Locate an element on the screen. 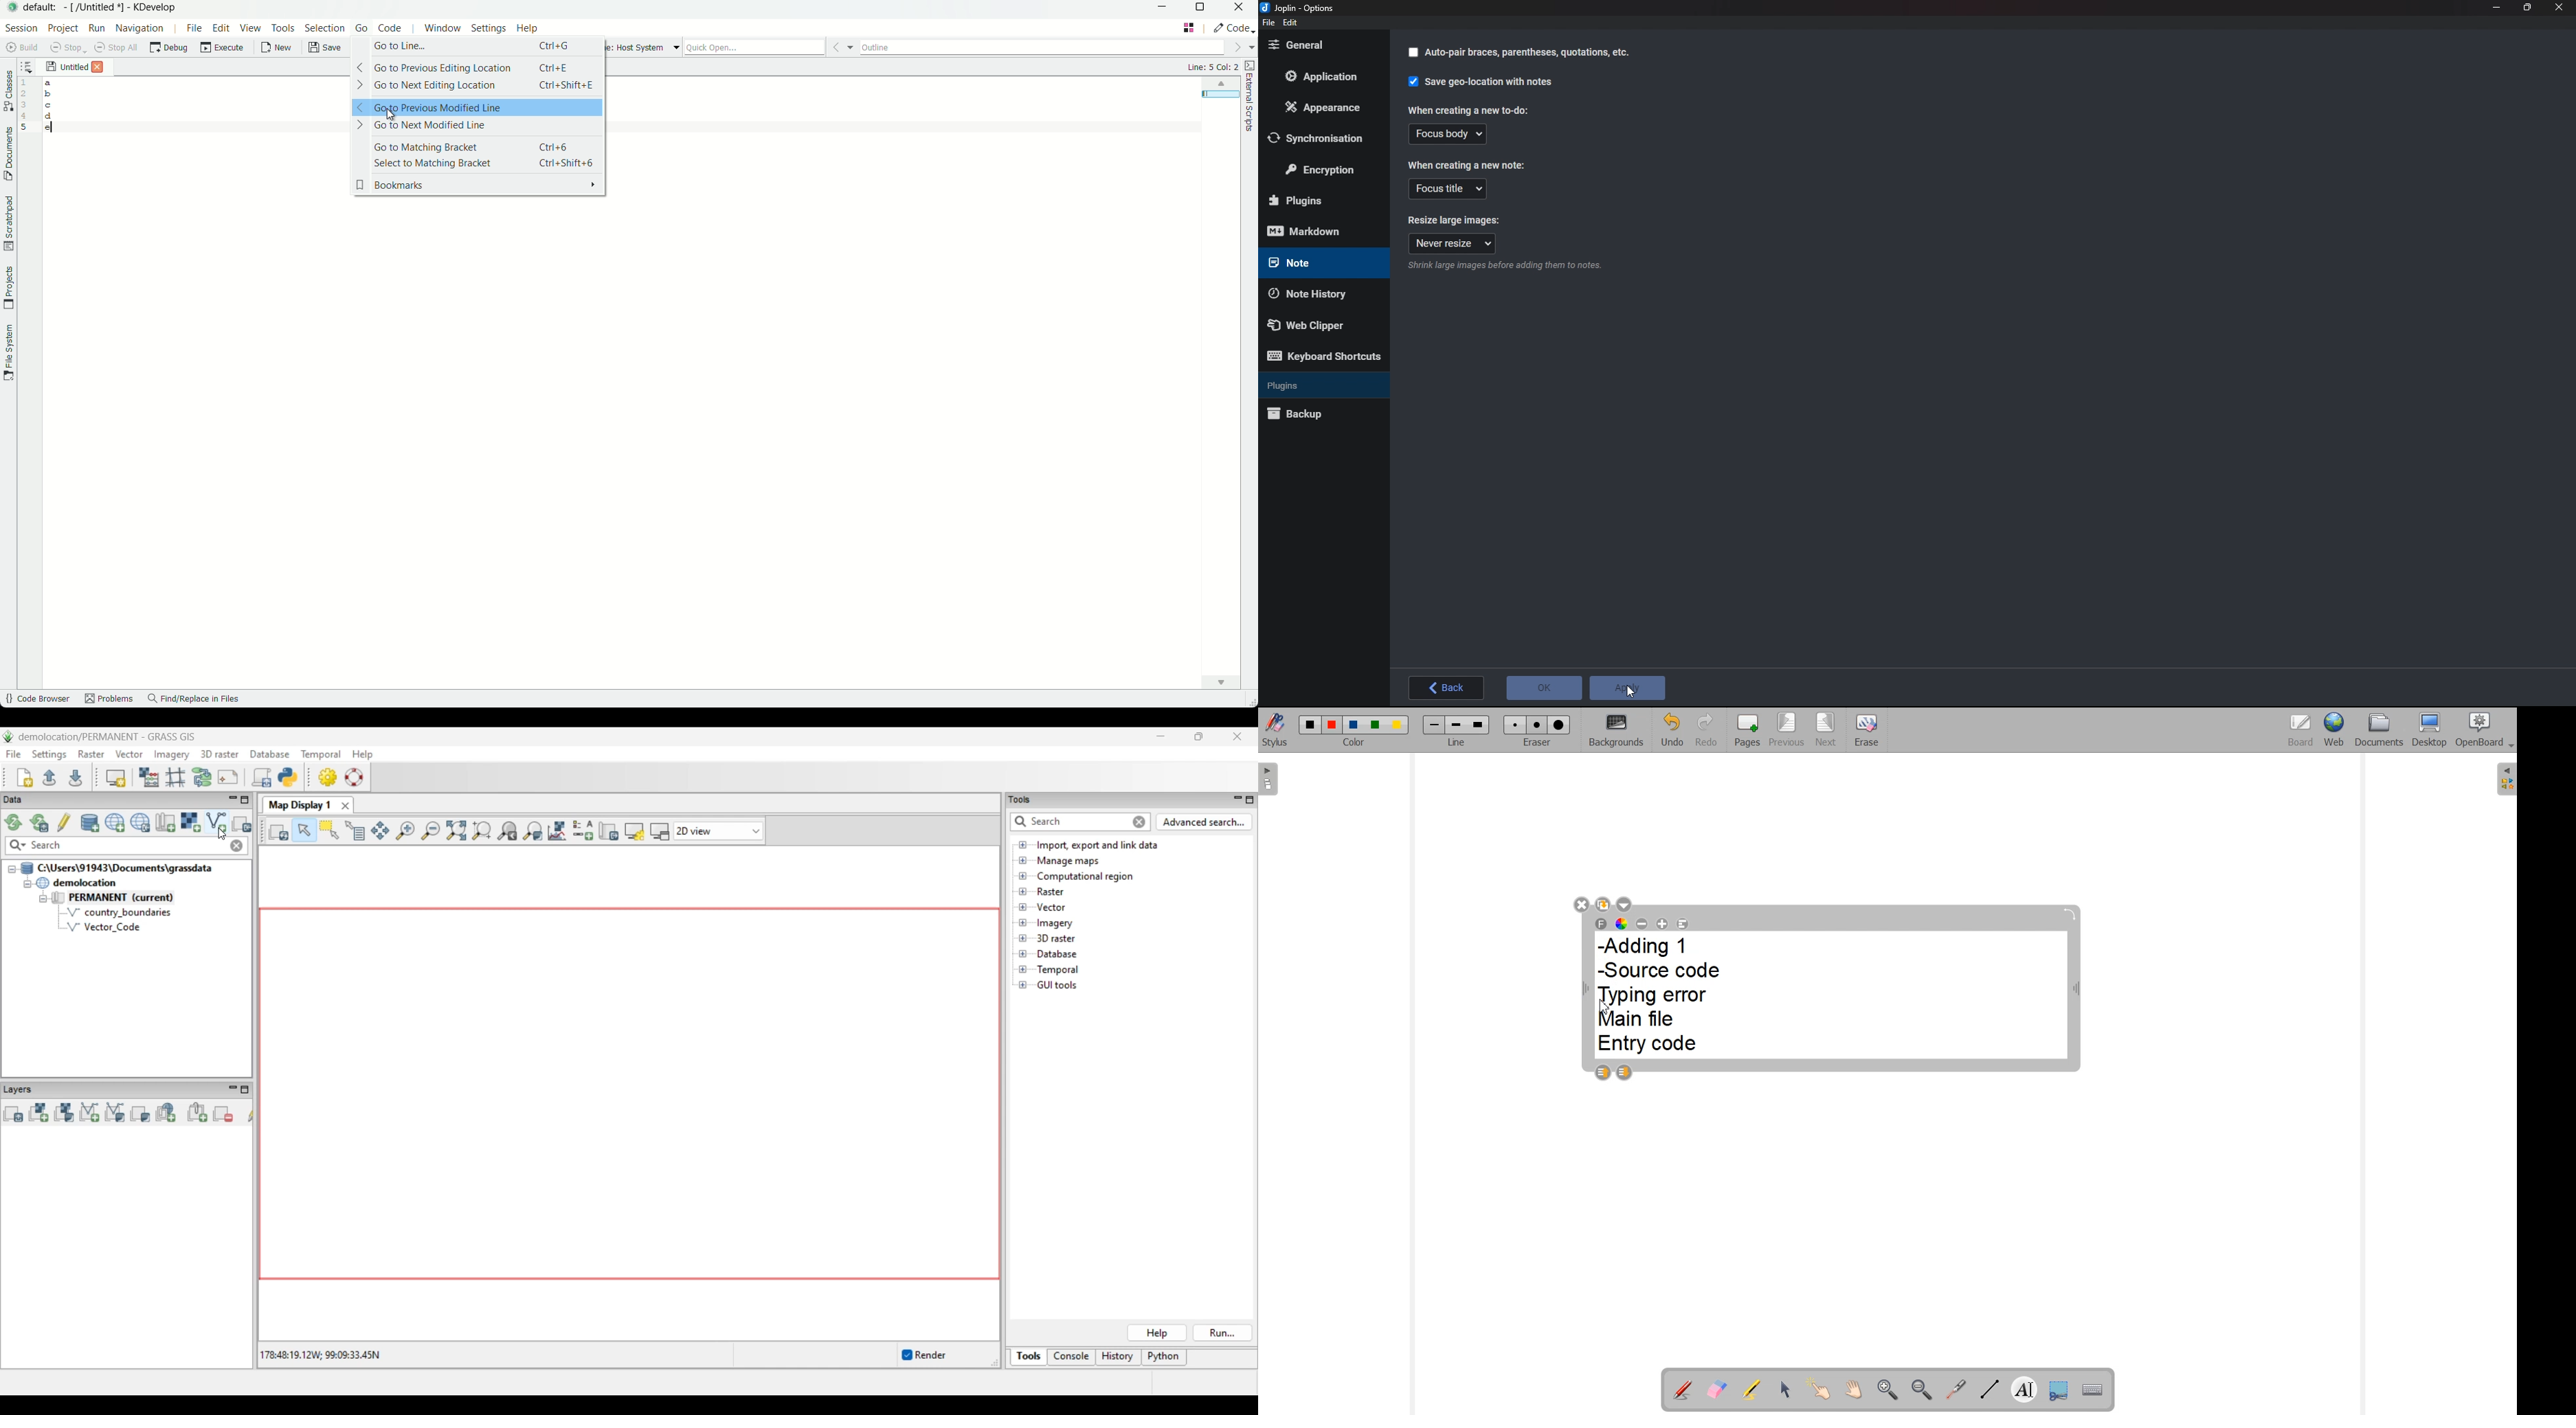 The image size is (2576, 1428). note is located at coordinates (1315, 263).